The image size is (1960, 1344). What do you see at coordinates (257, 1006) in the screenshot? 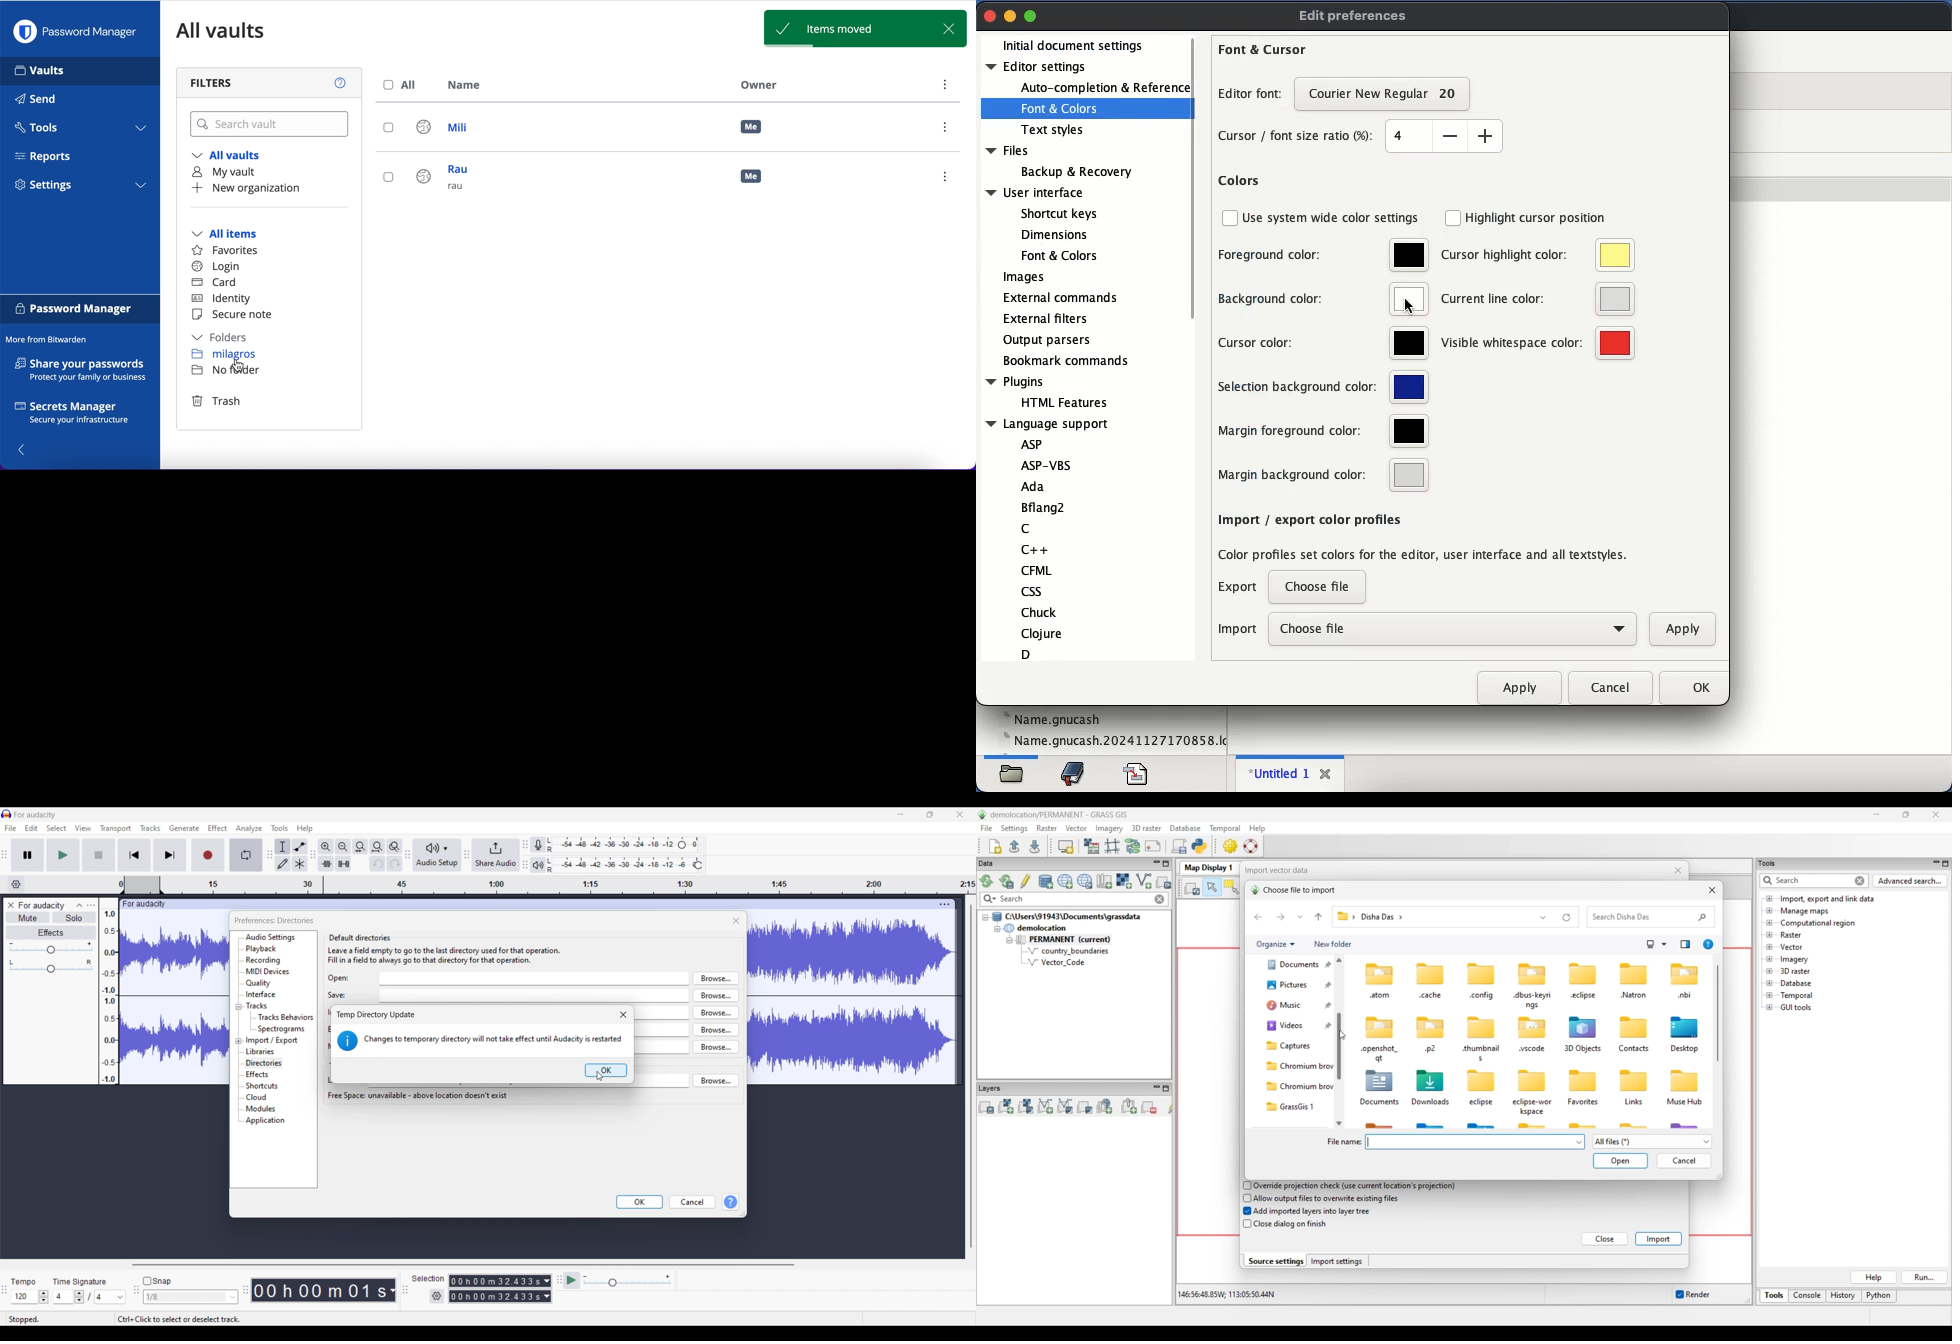
I see `Tracks` at bounding box center [257, 1006].